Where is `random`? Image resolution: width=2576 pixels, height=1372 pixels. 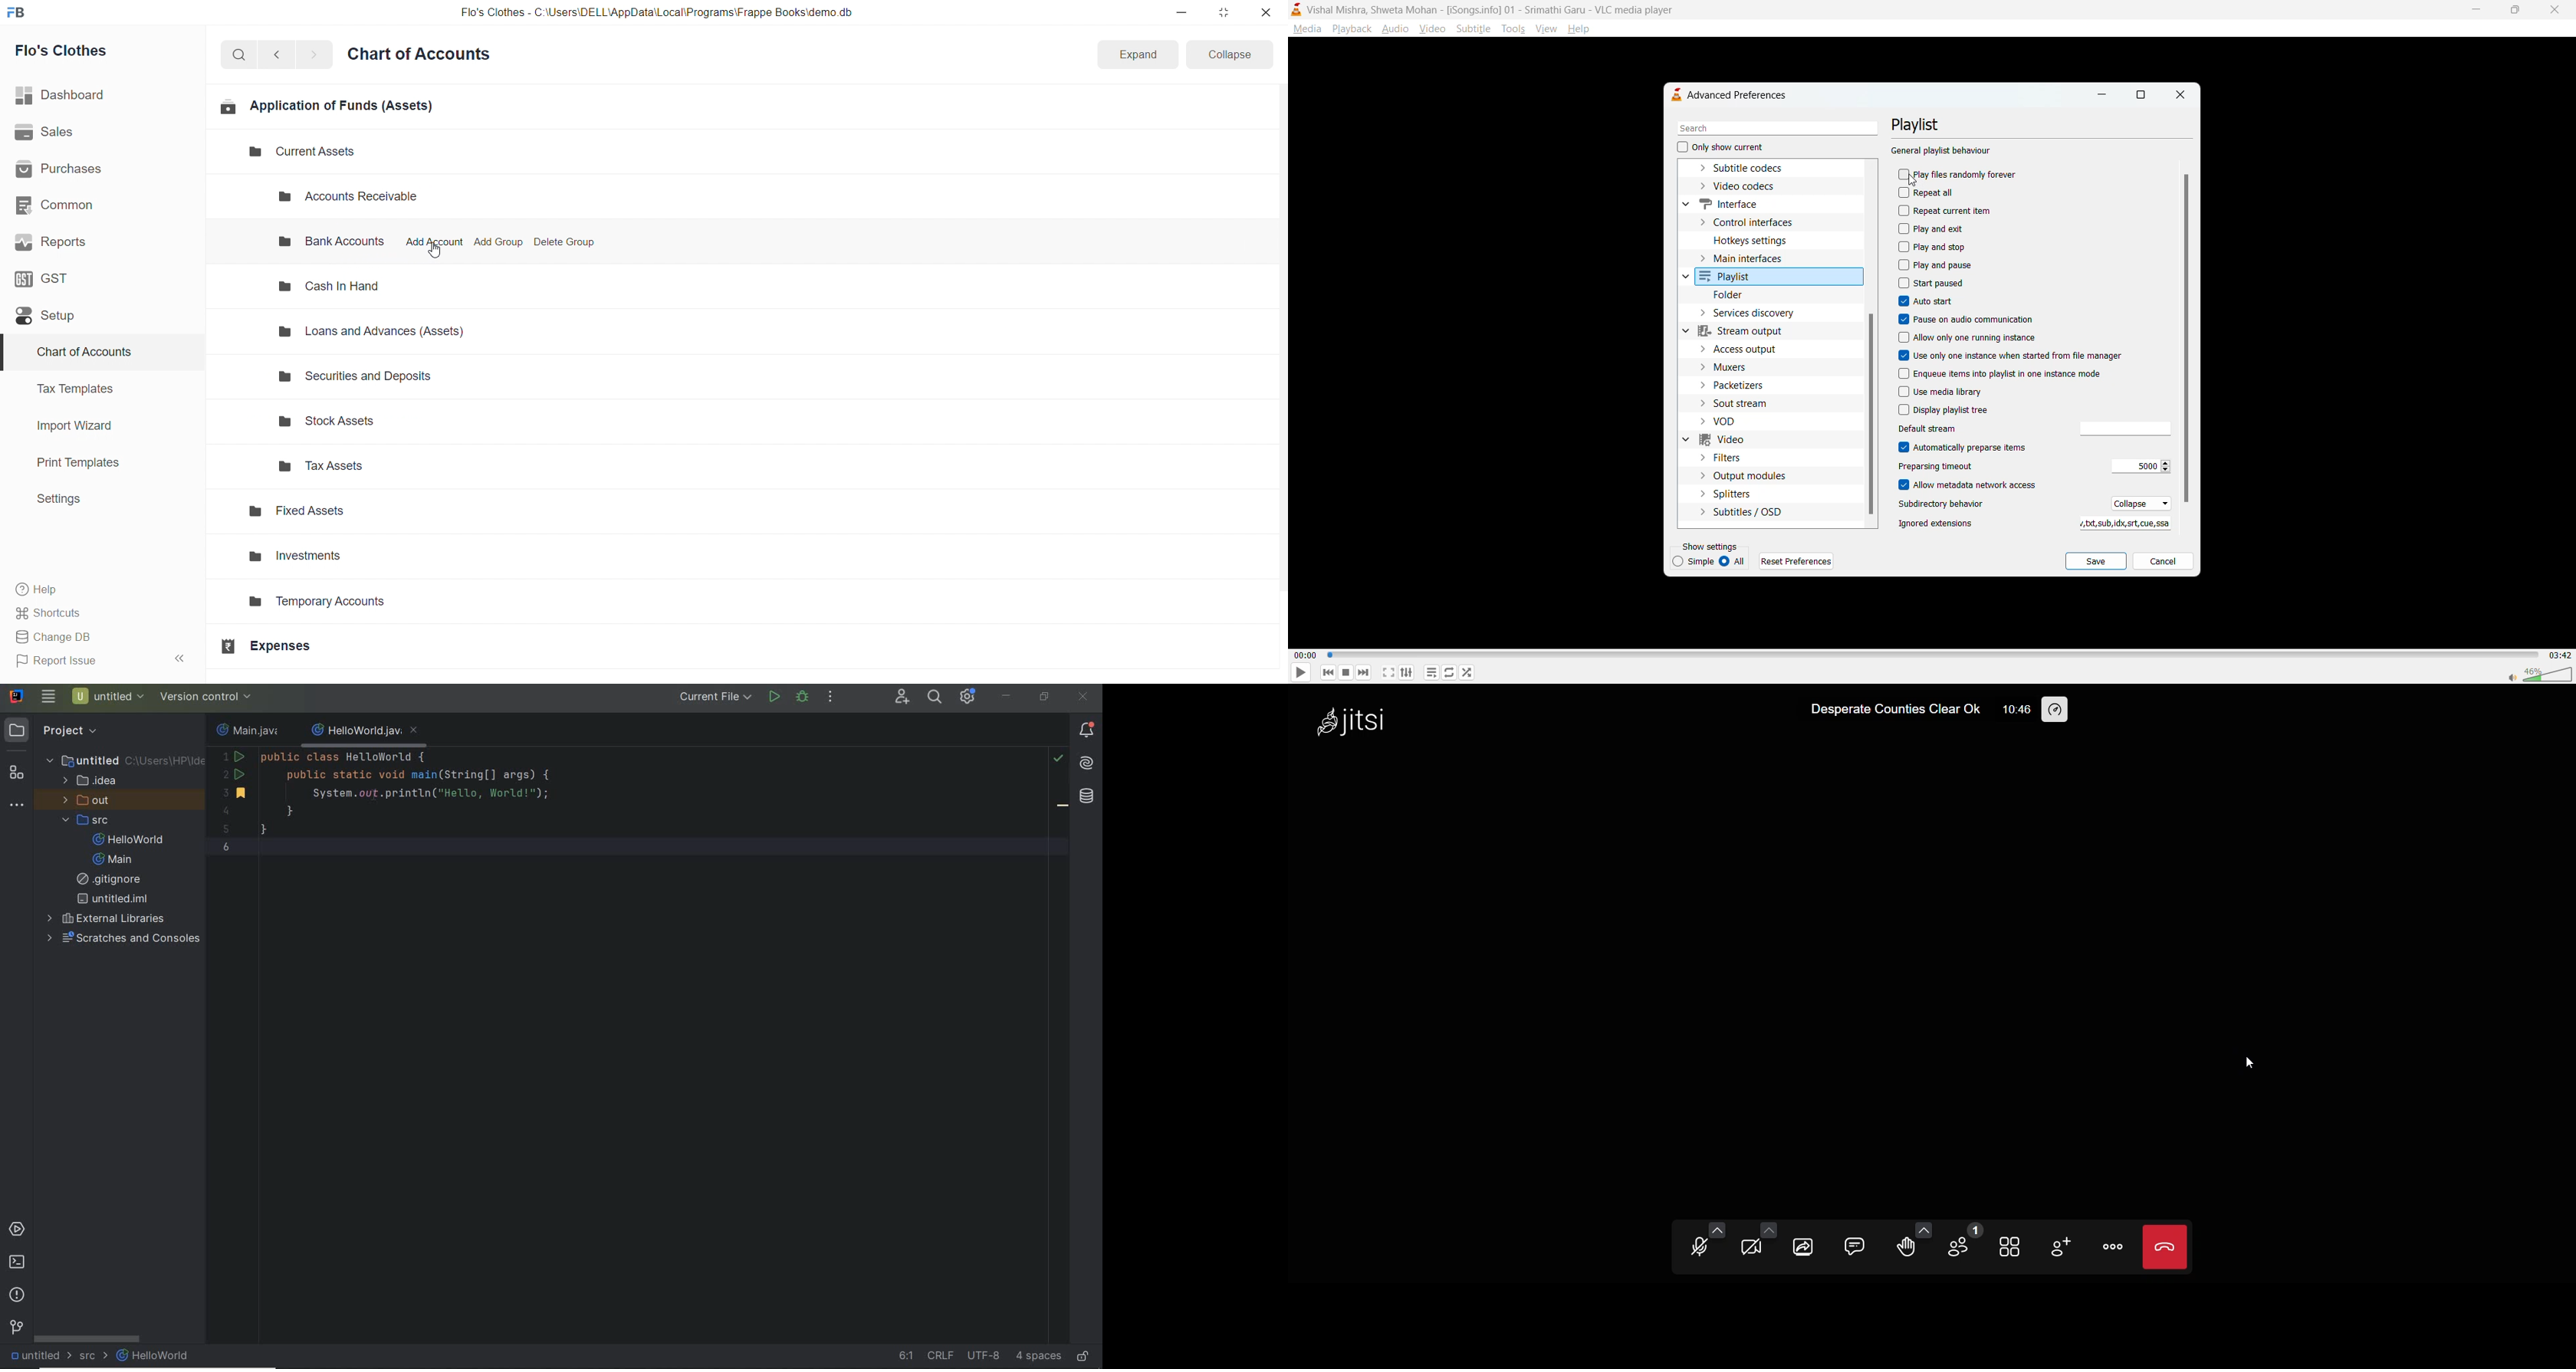
random is located at coordinates (1467, 672).